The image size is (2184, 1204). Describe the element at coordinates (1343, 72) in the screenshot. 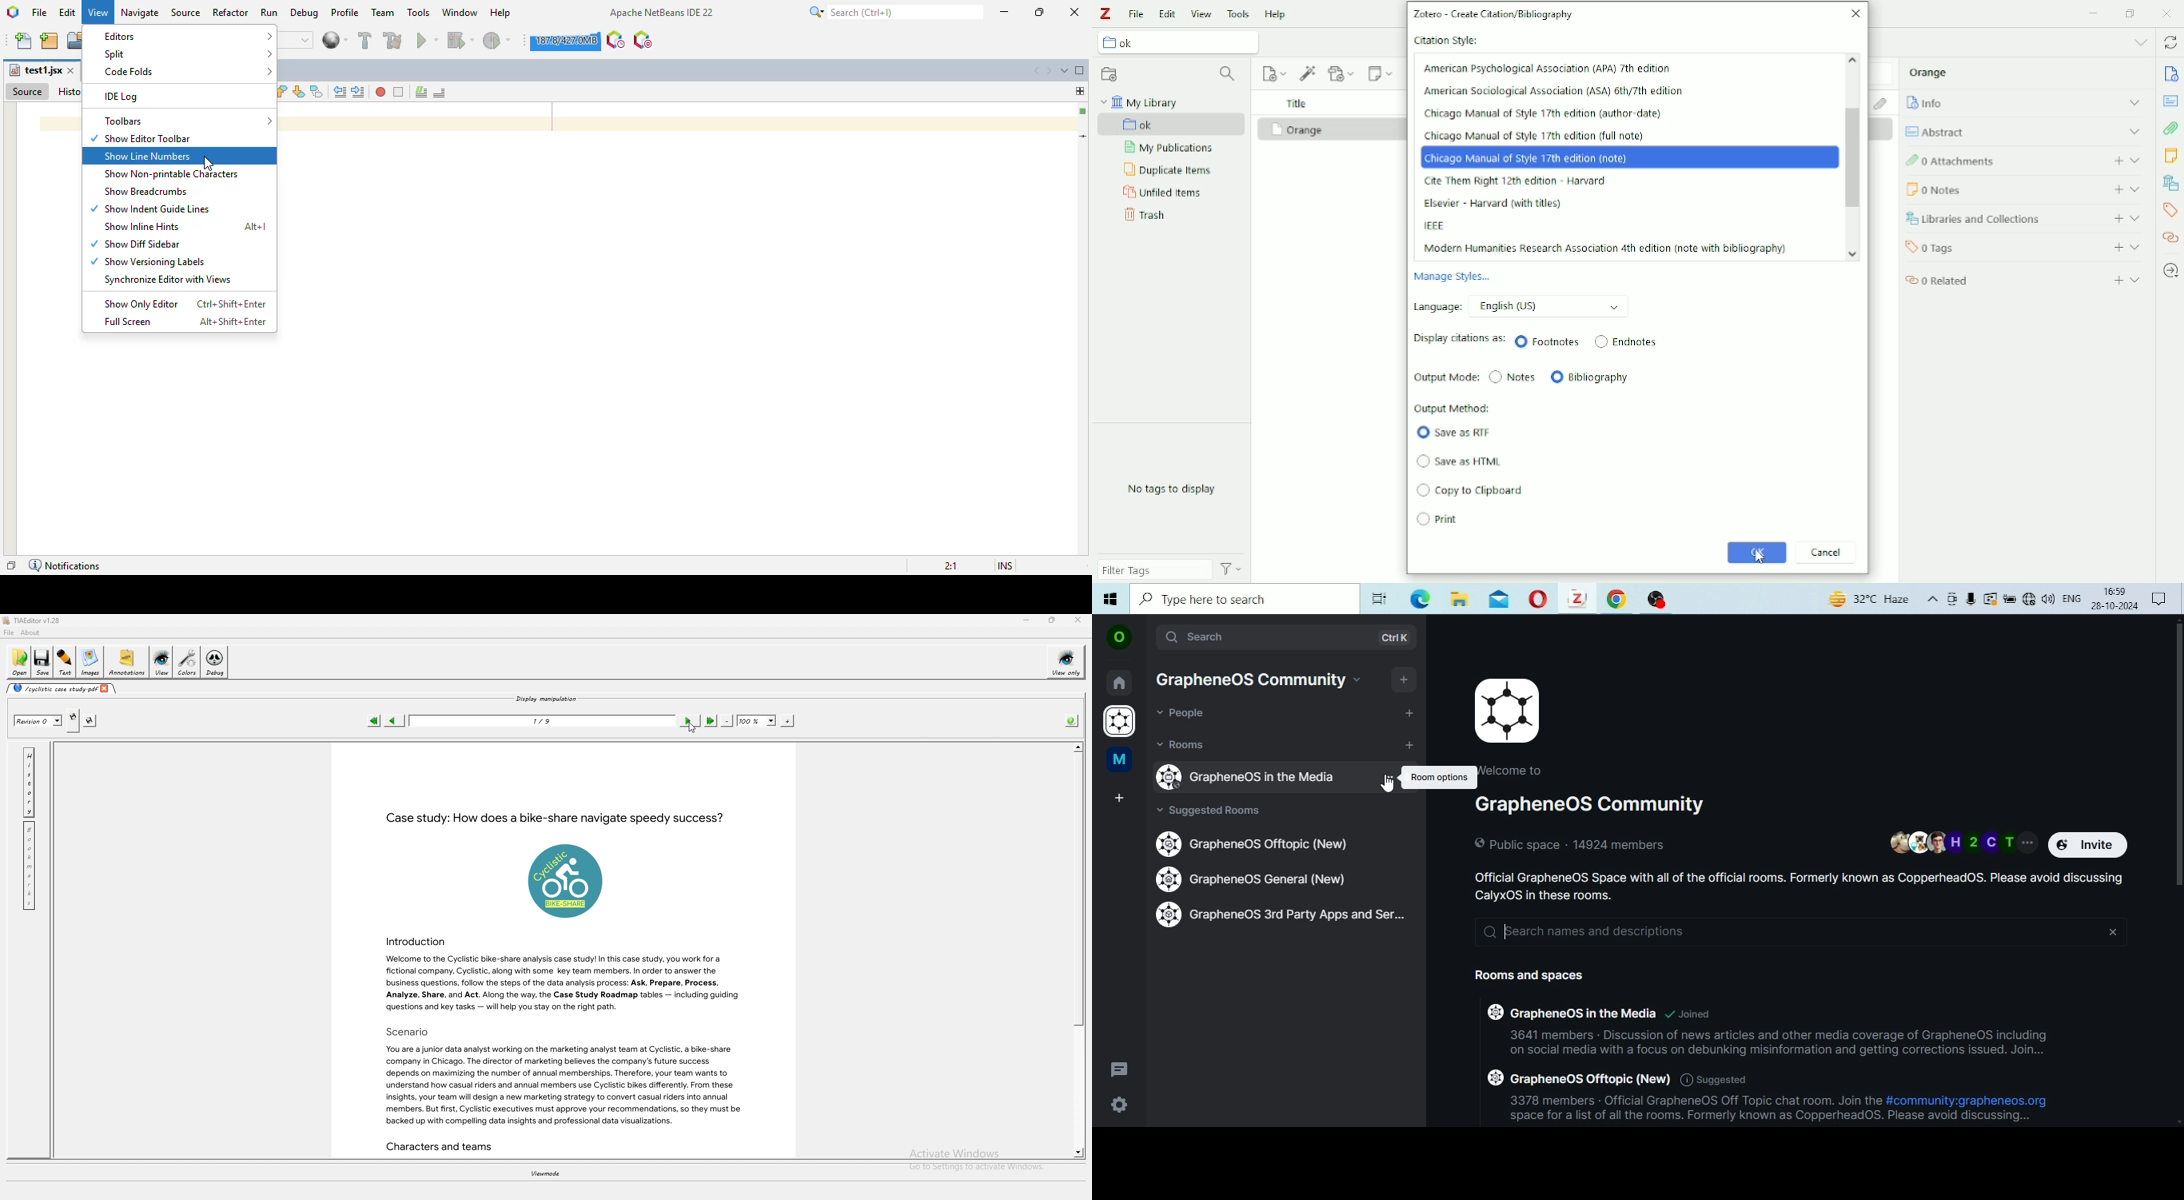

I see `Add Attachment` at that location.